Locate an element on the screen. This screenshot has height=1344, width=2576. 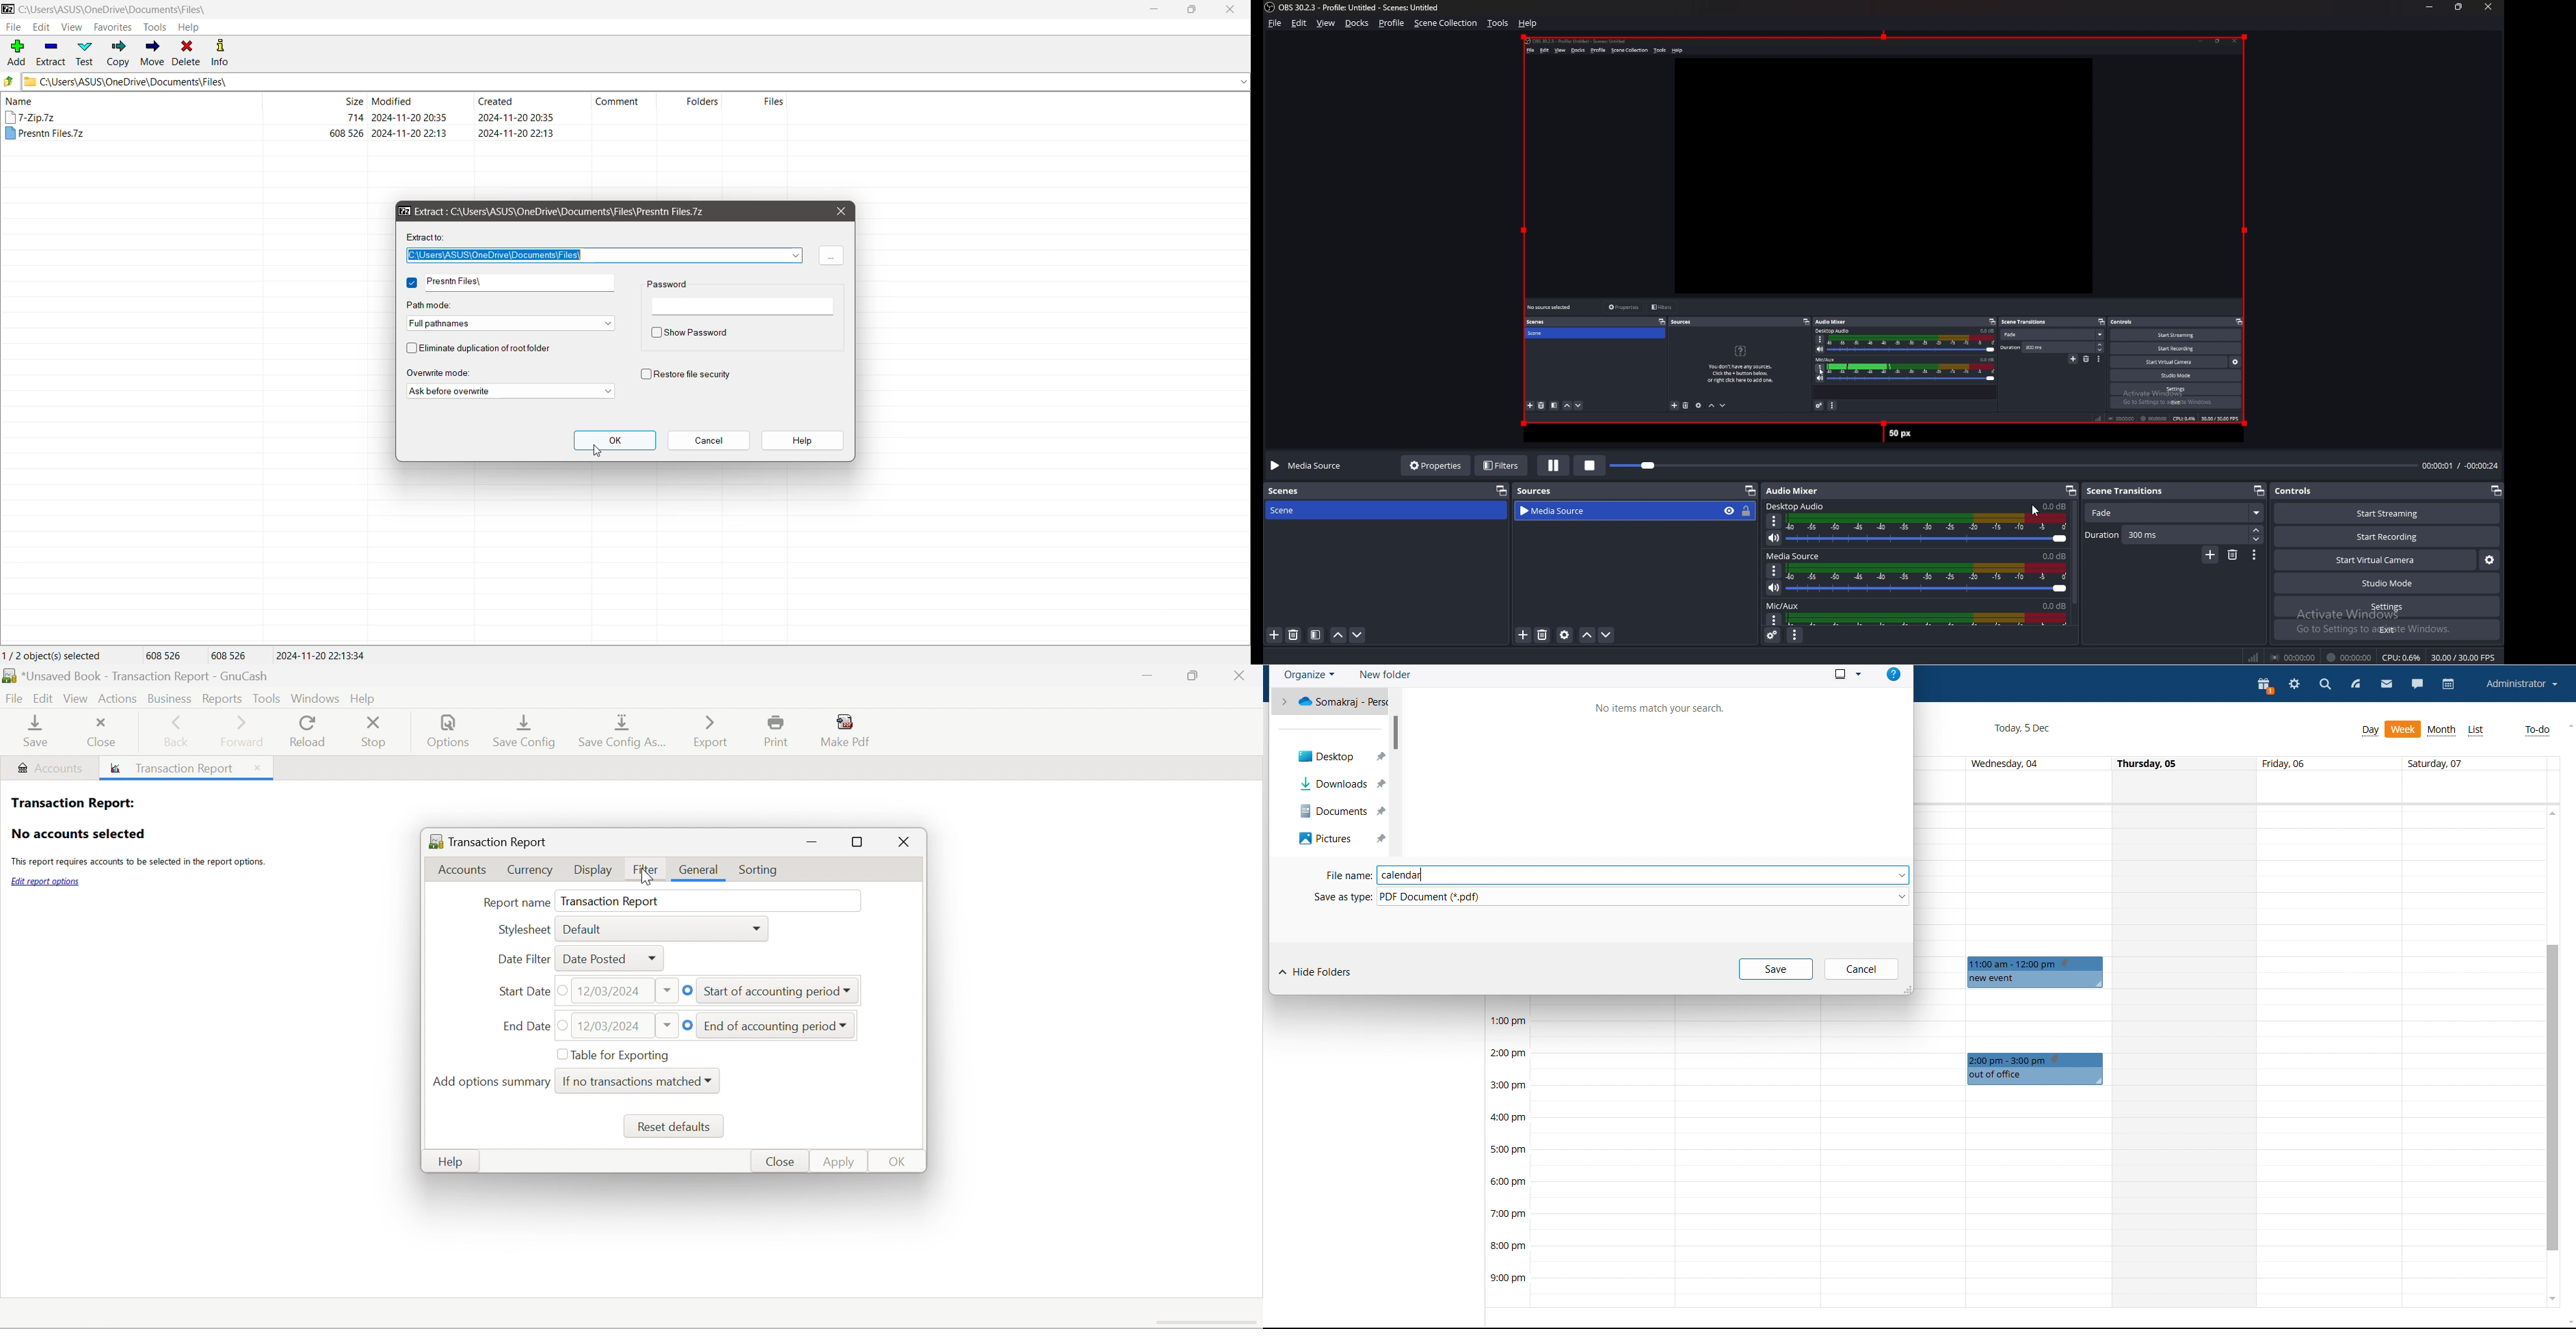
pop out is located at coordinates (2073, 491).